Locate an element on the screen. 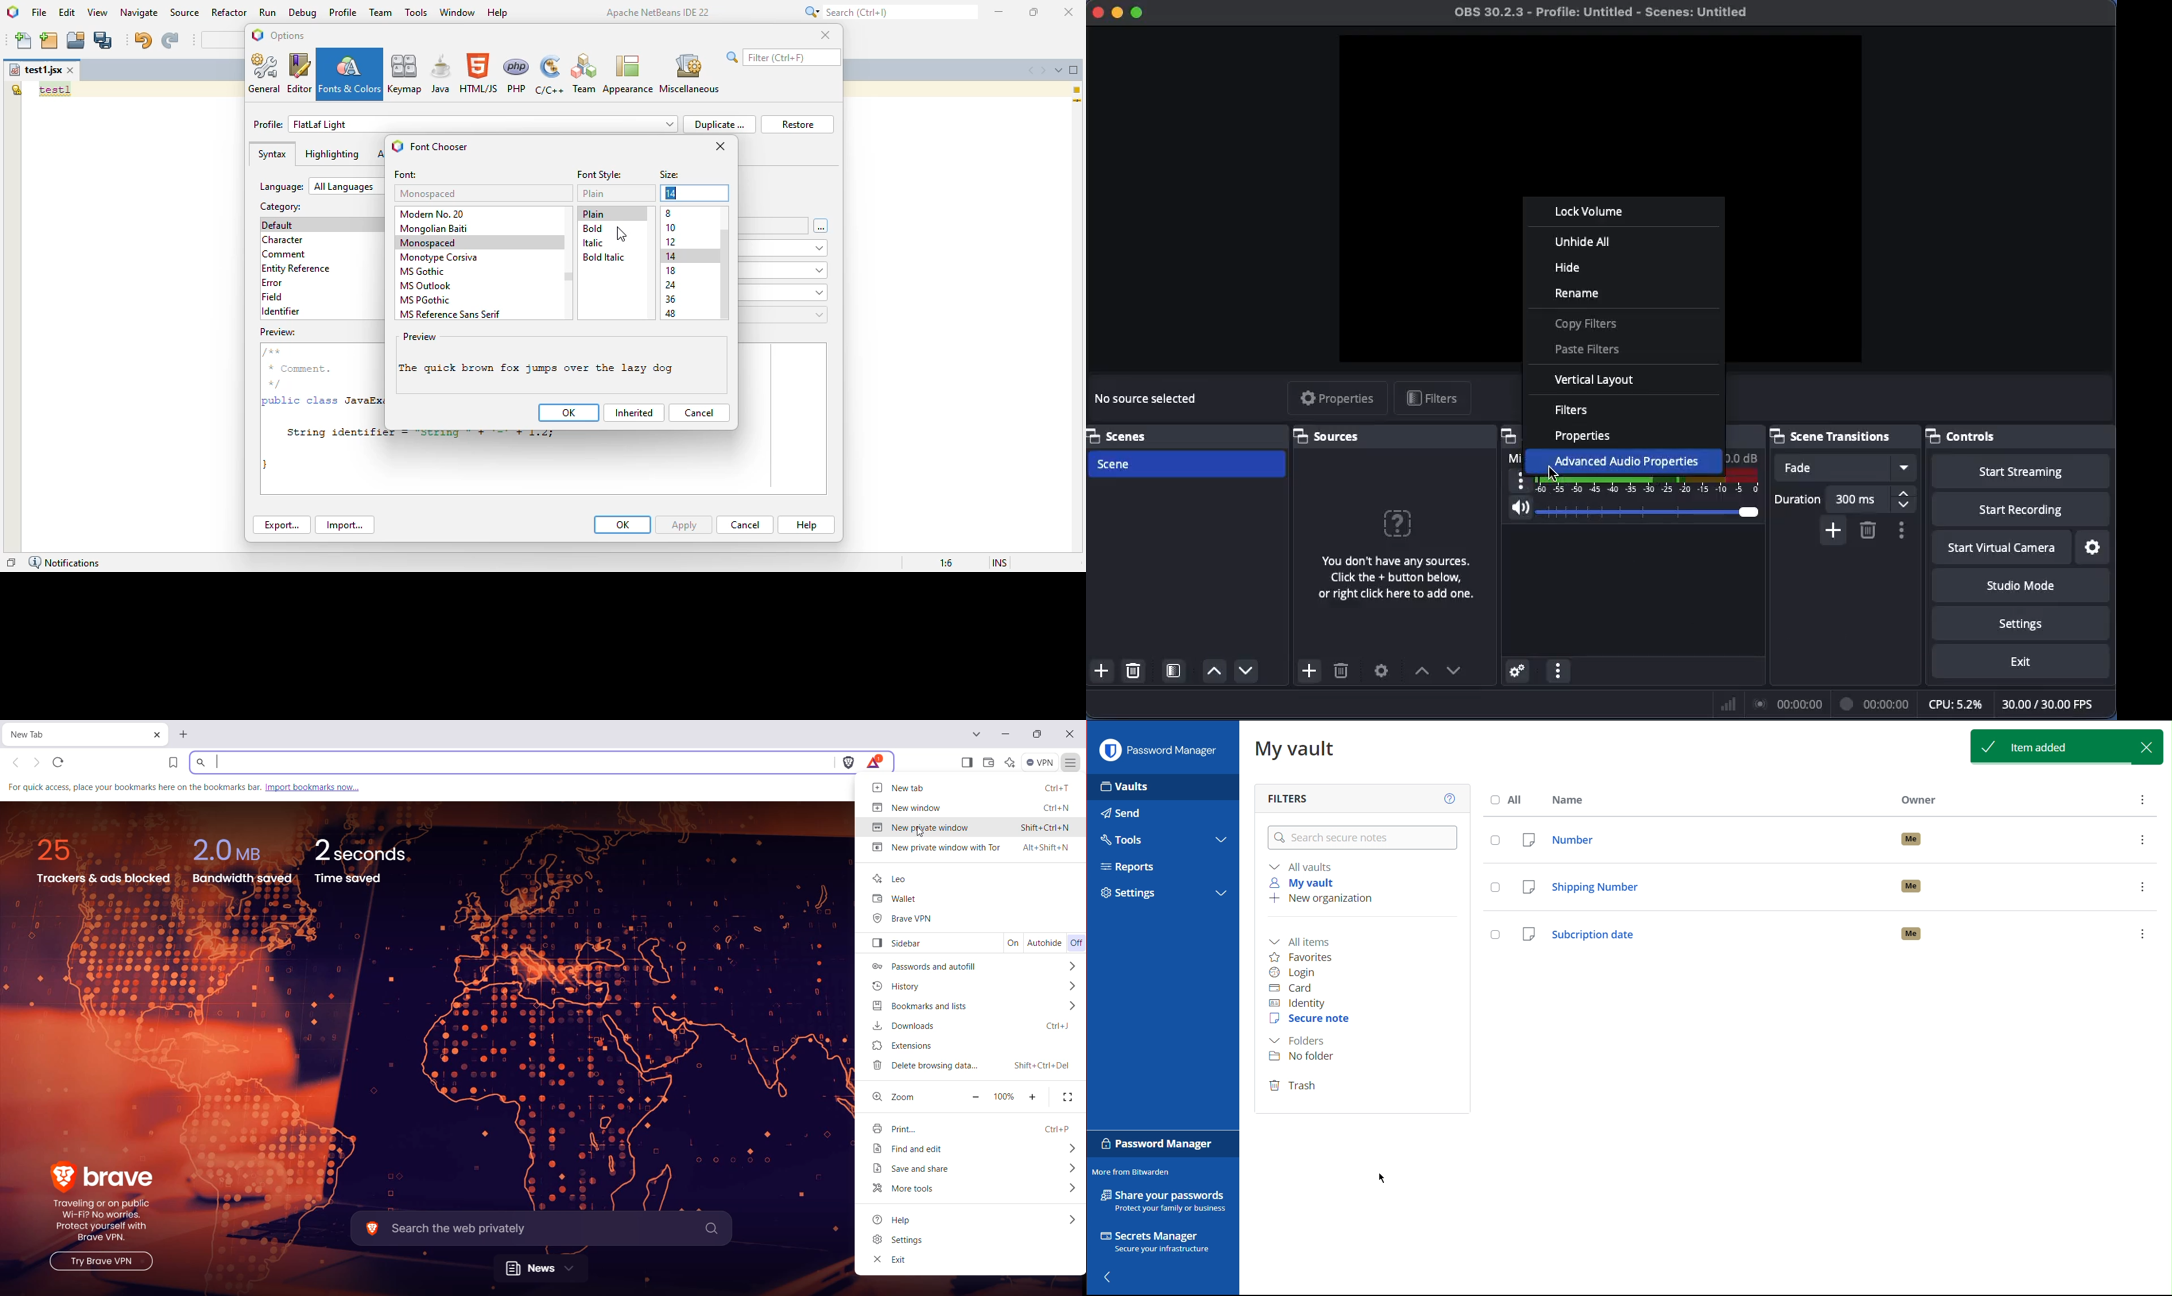 The height and width of the screenshot is (1316, 2184). open project is located at coordinates (76, 41).